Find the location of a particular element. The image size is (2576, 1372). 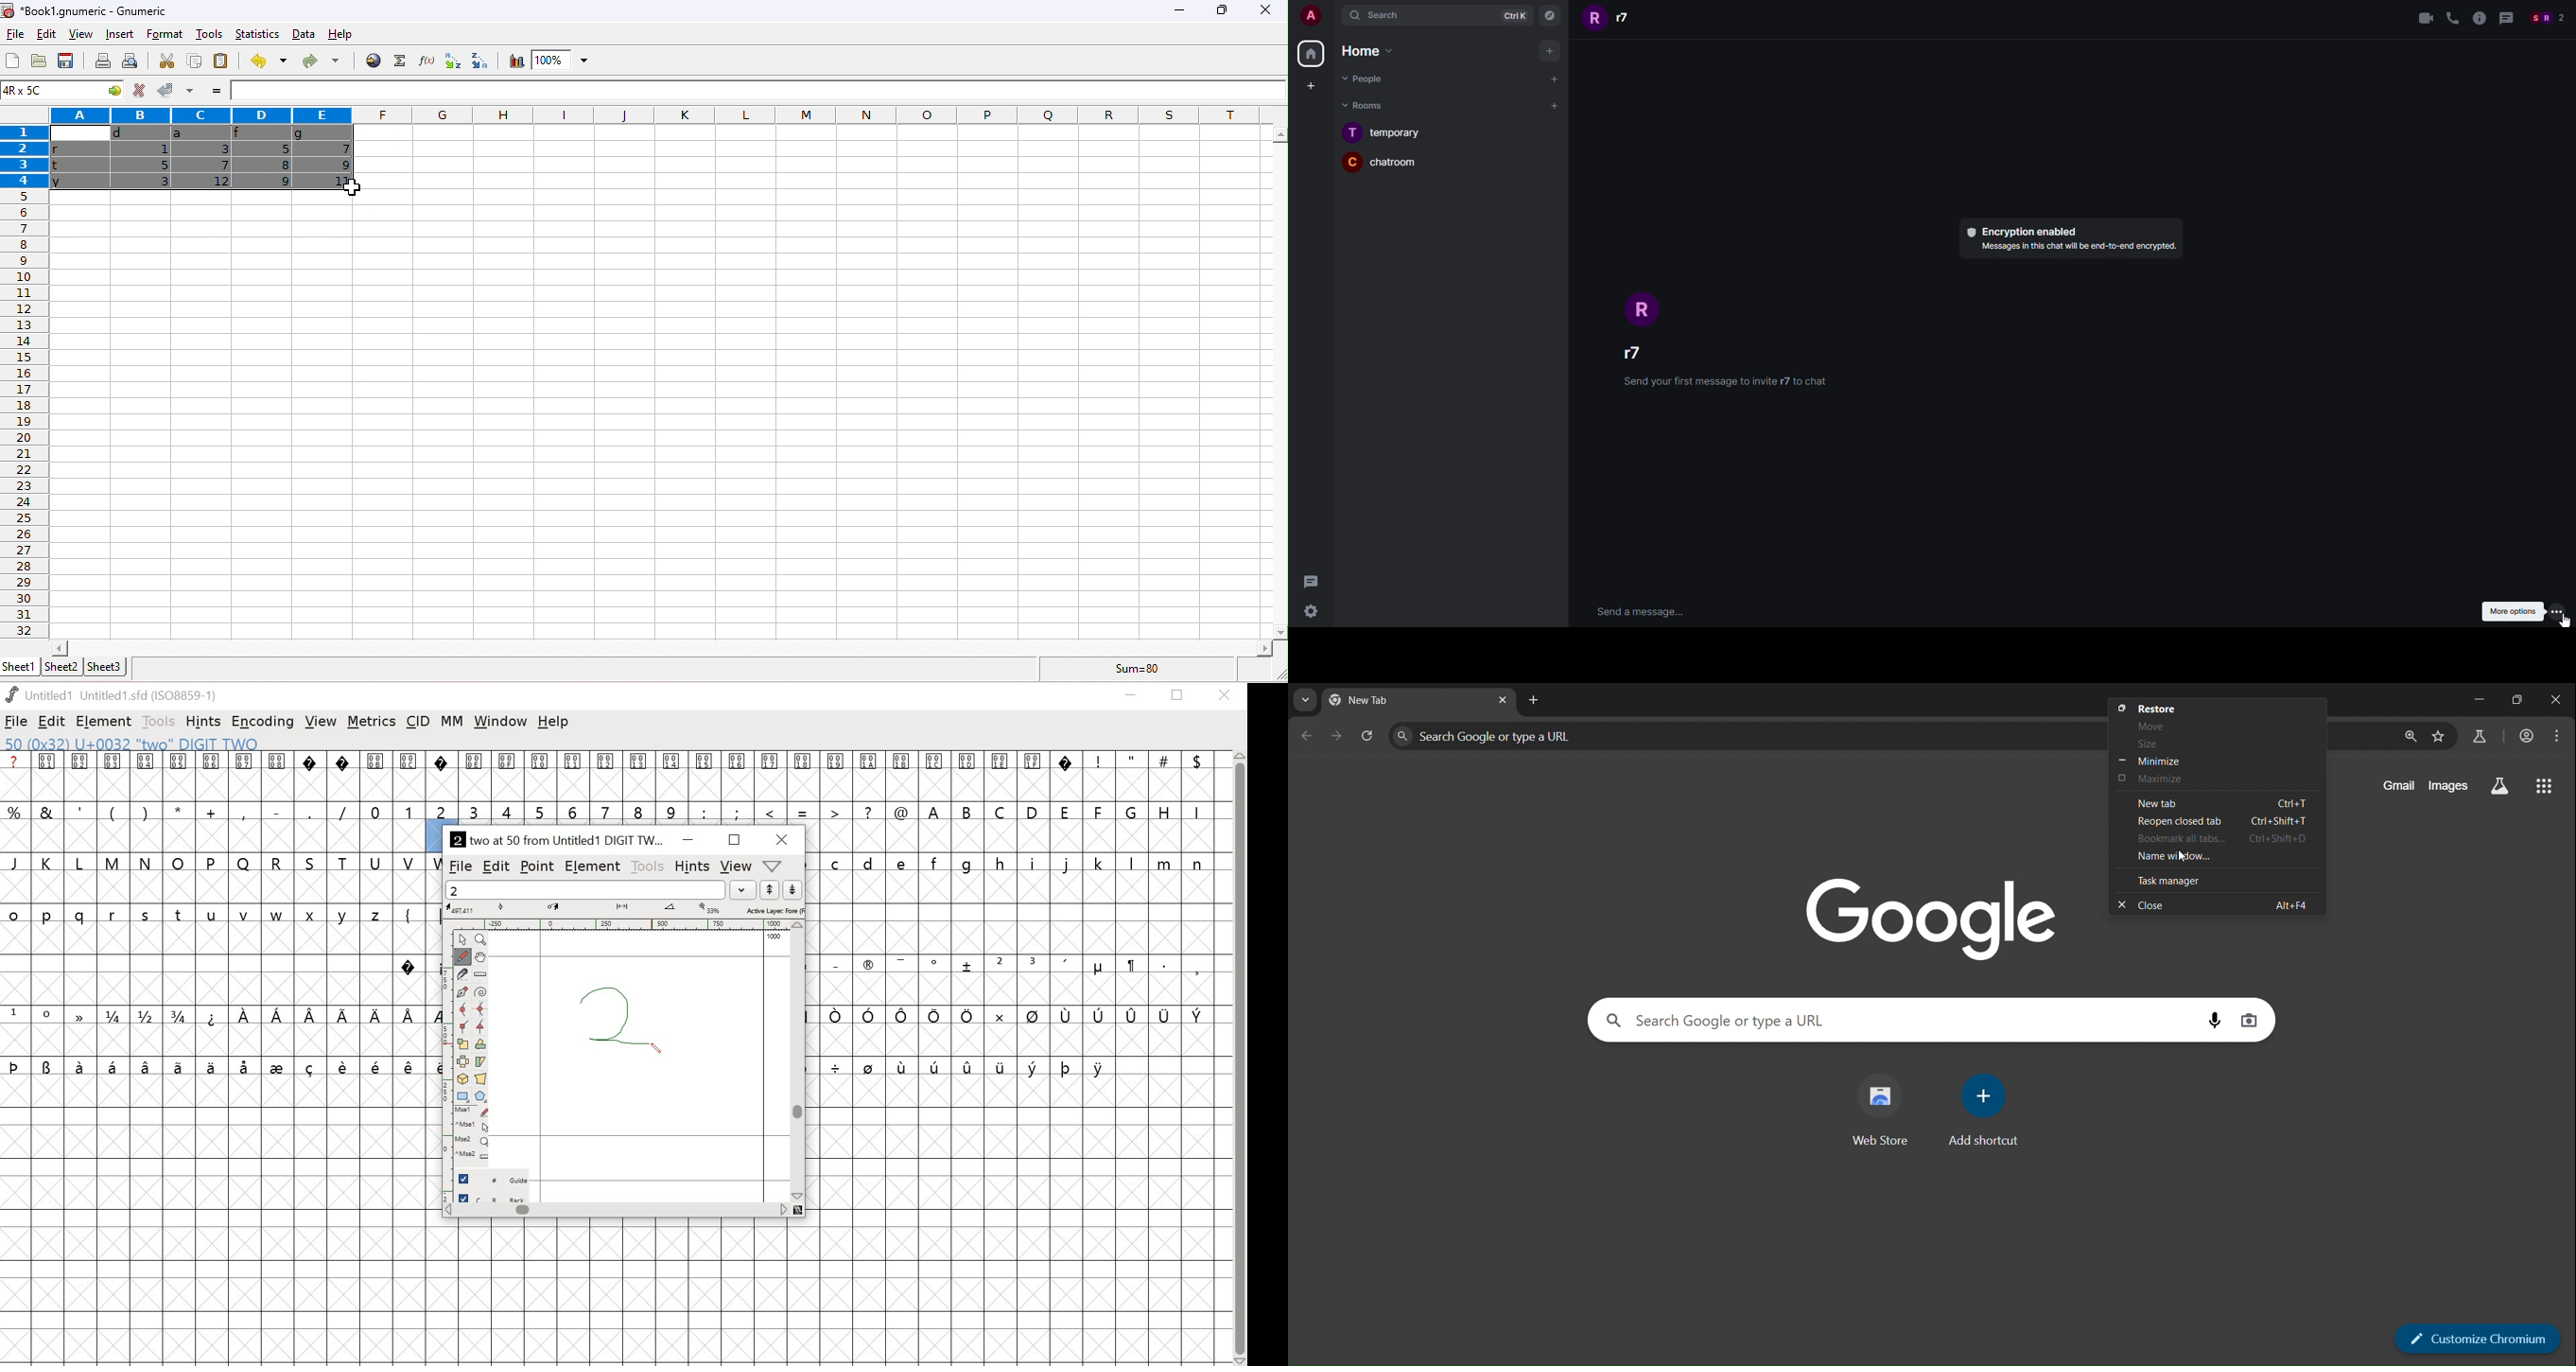

hints is located at coordinates (203, 722).